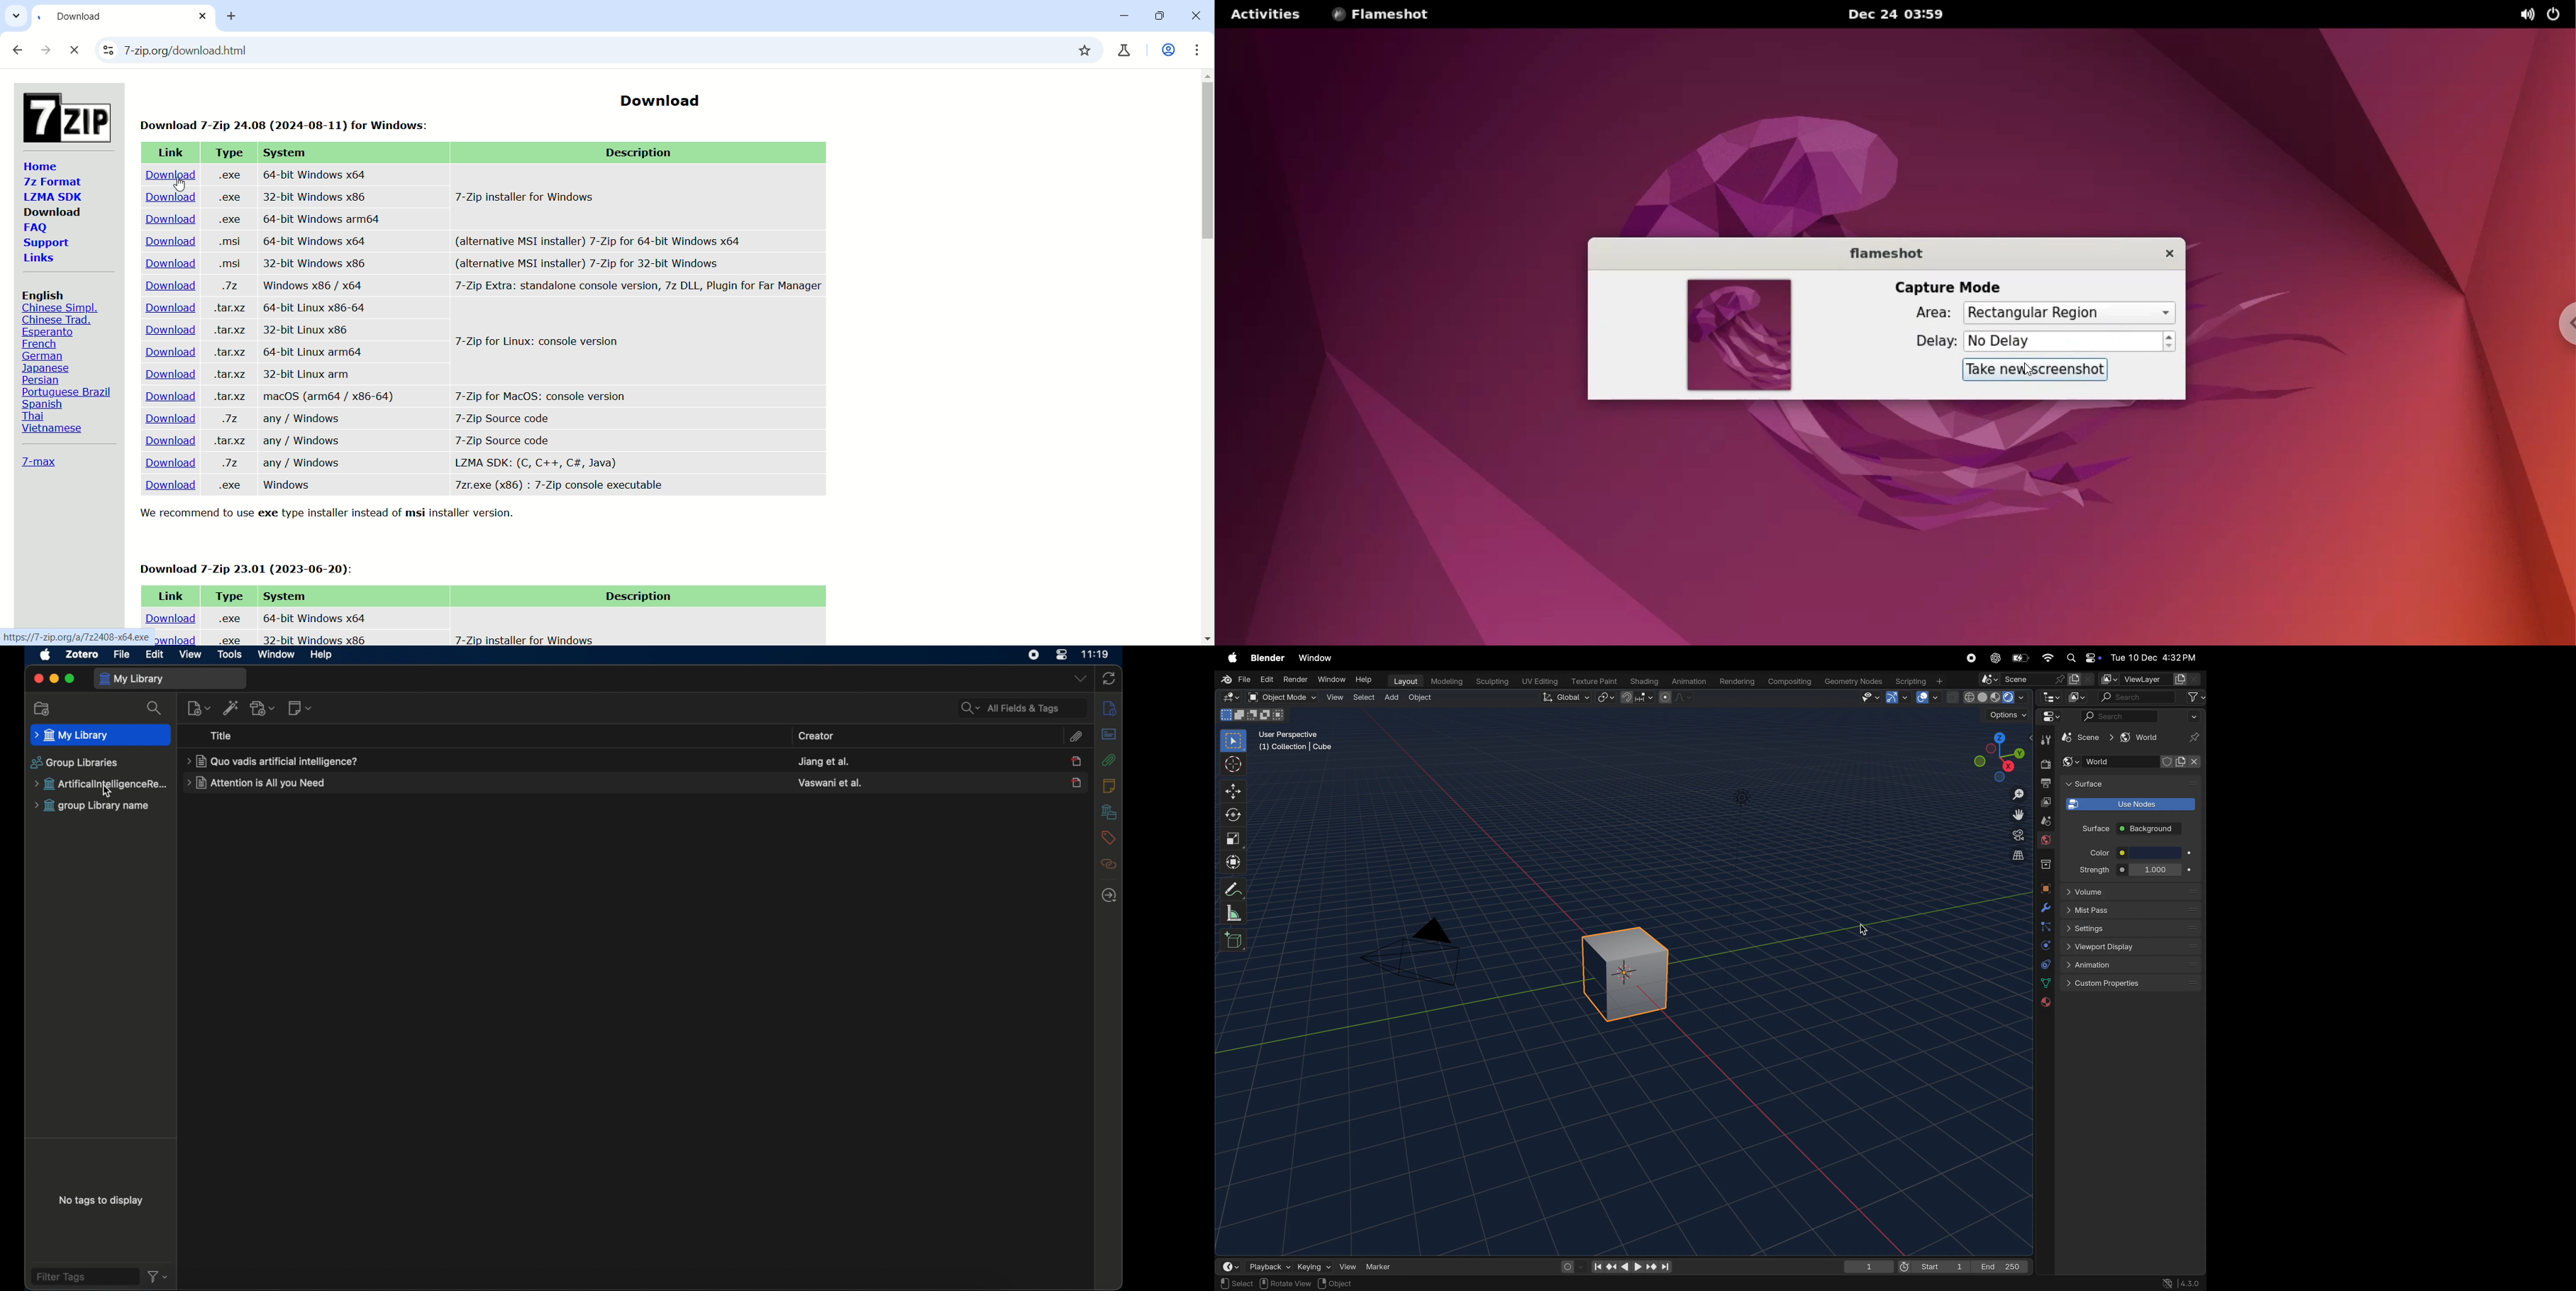  Describe the element at coordinates (1923, 312) in the screenshot. I see `area label` at that location.